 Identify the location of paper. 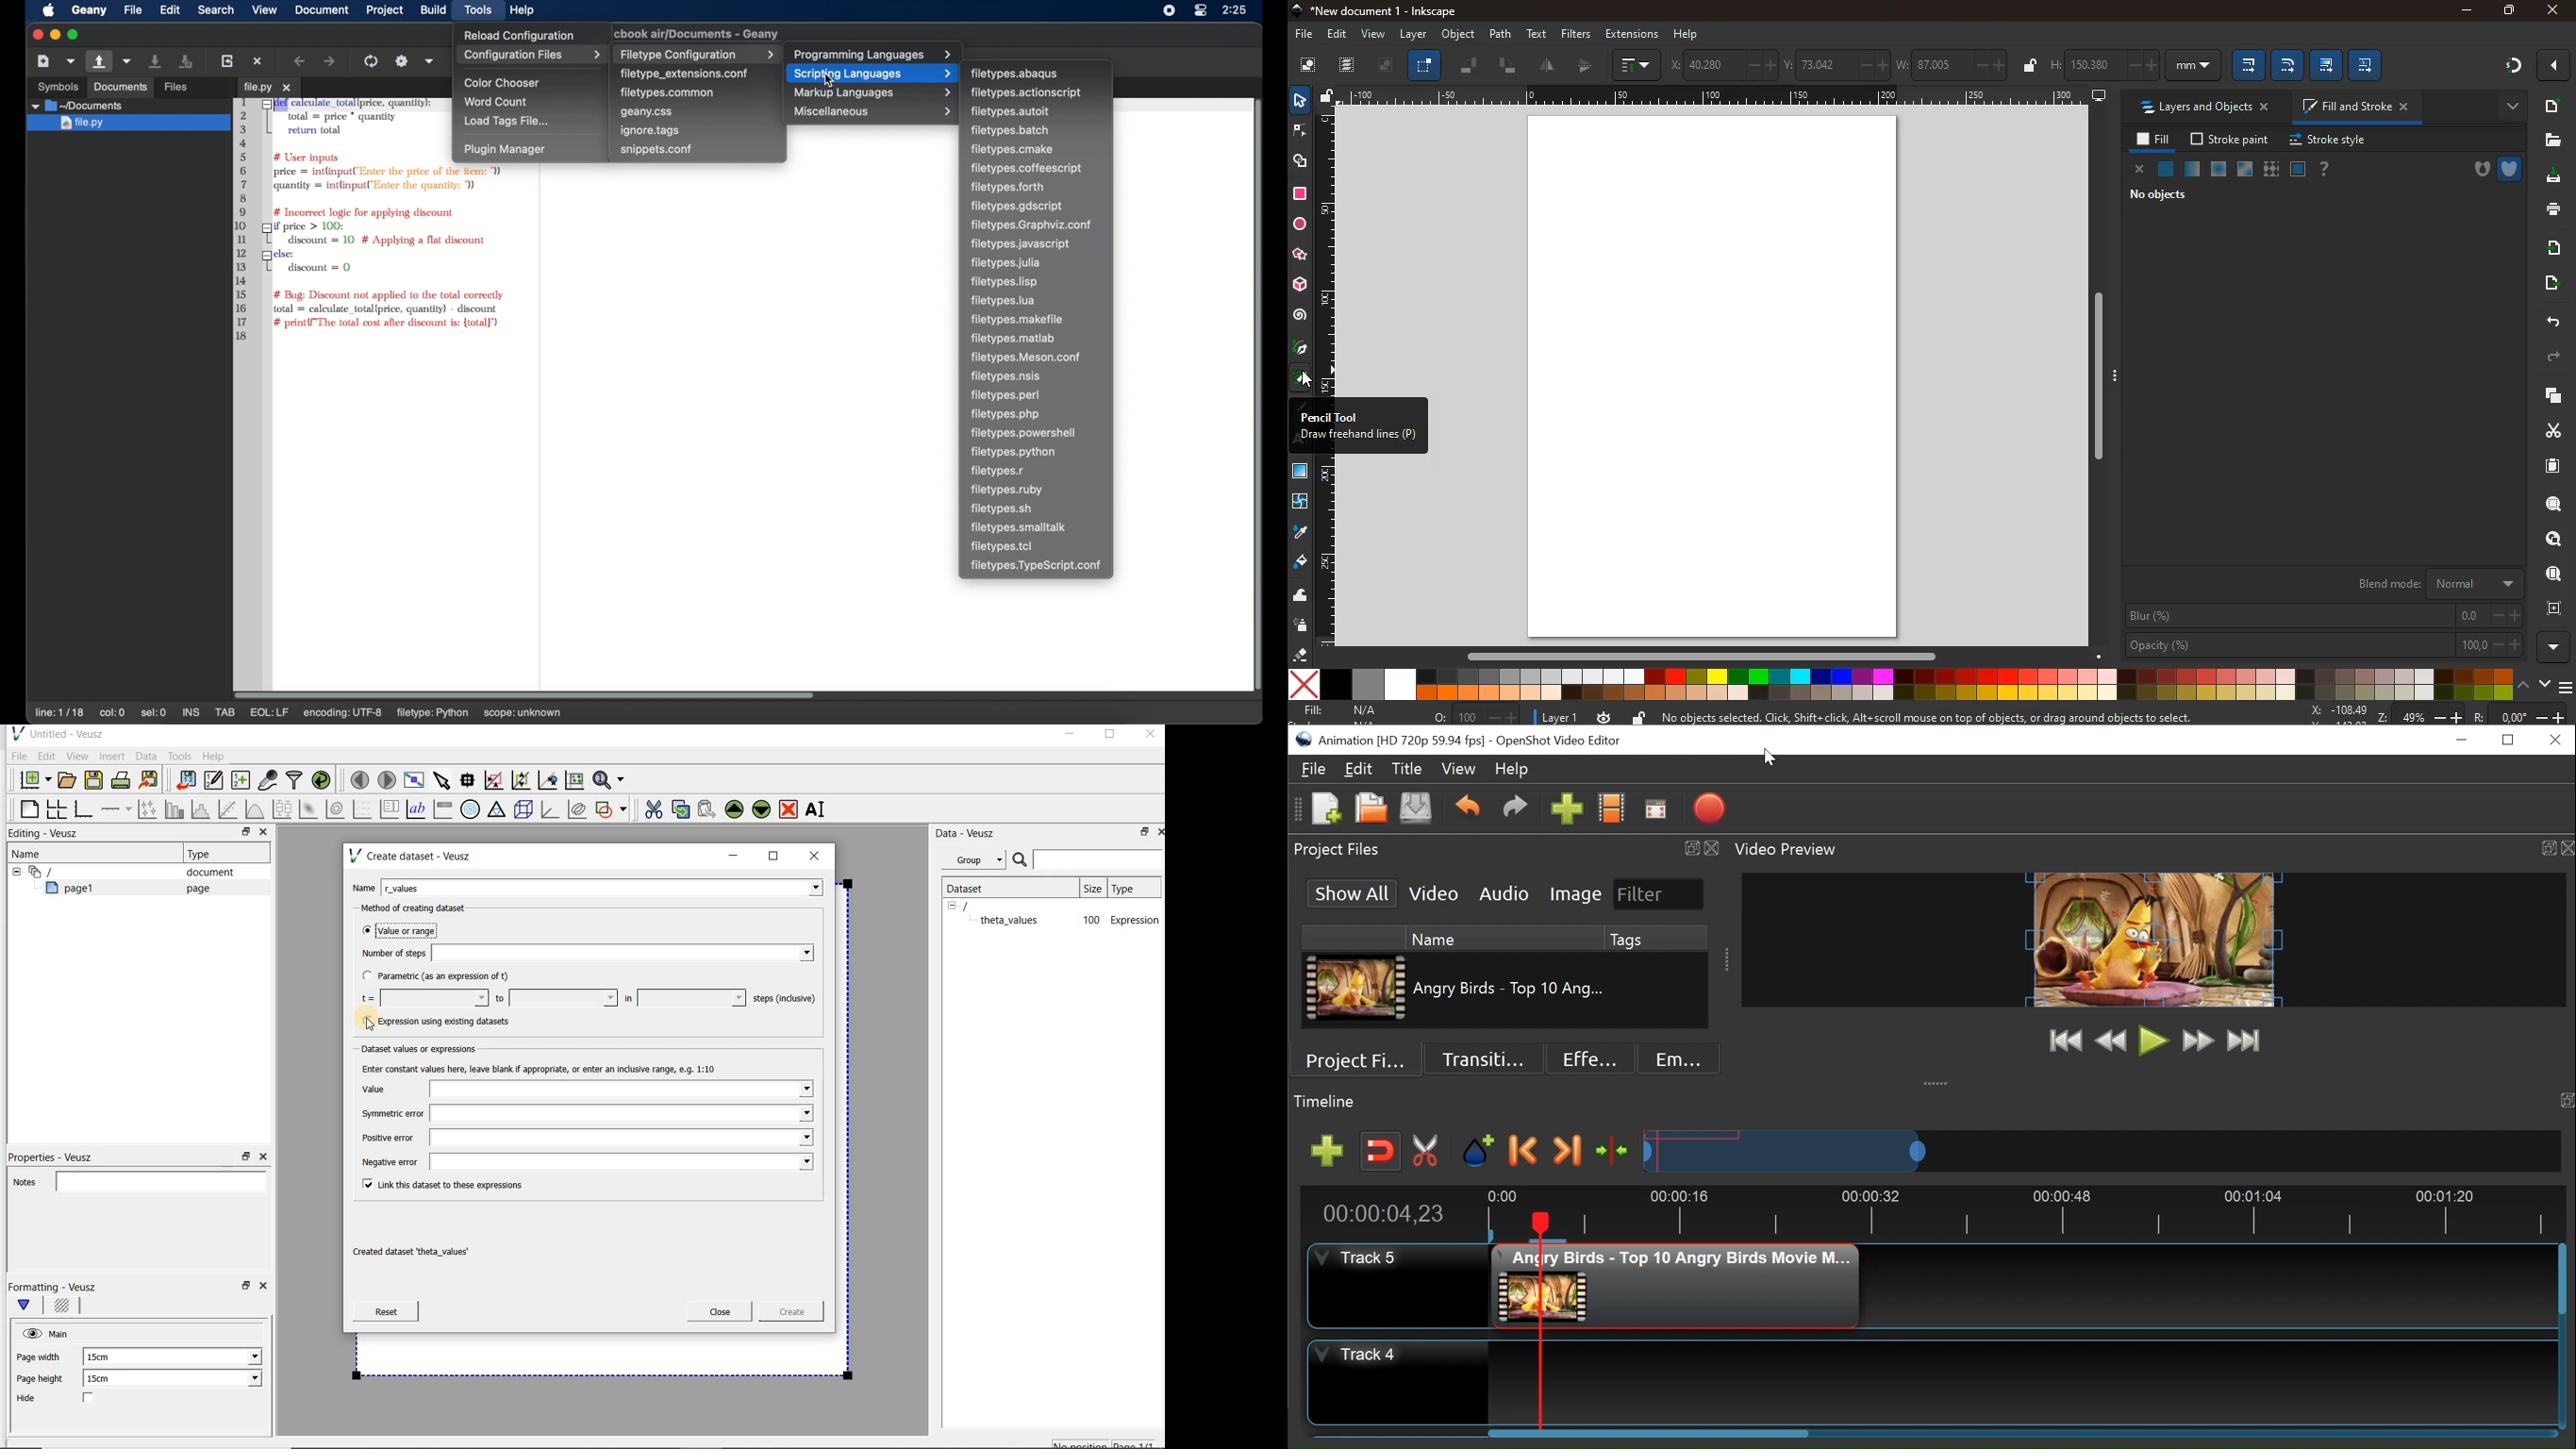
(2551, 465).